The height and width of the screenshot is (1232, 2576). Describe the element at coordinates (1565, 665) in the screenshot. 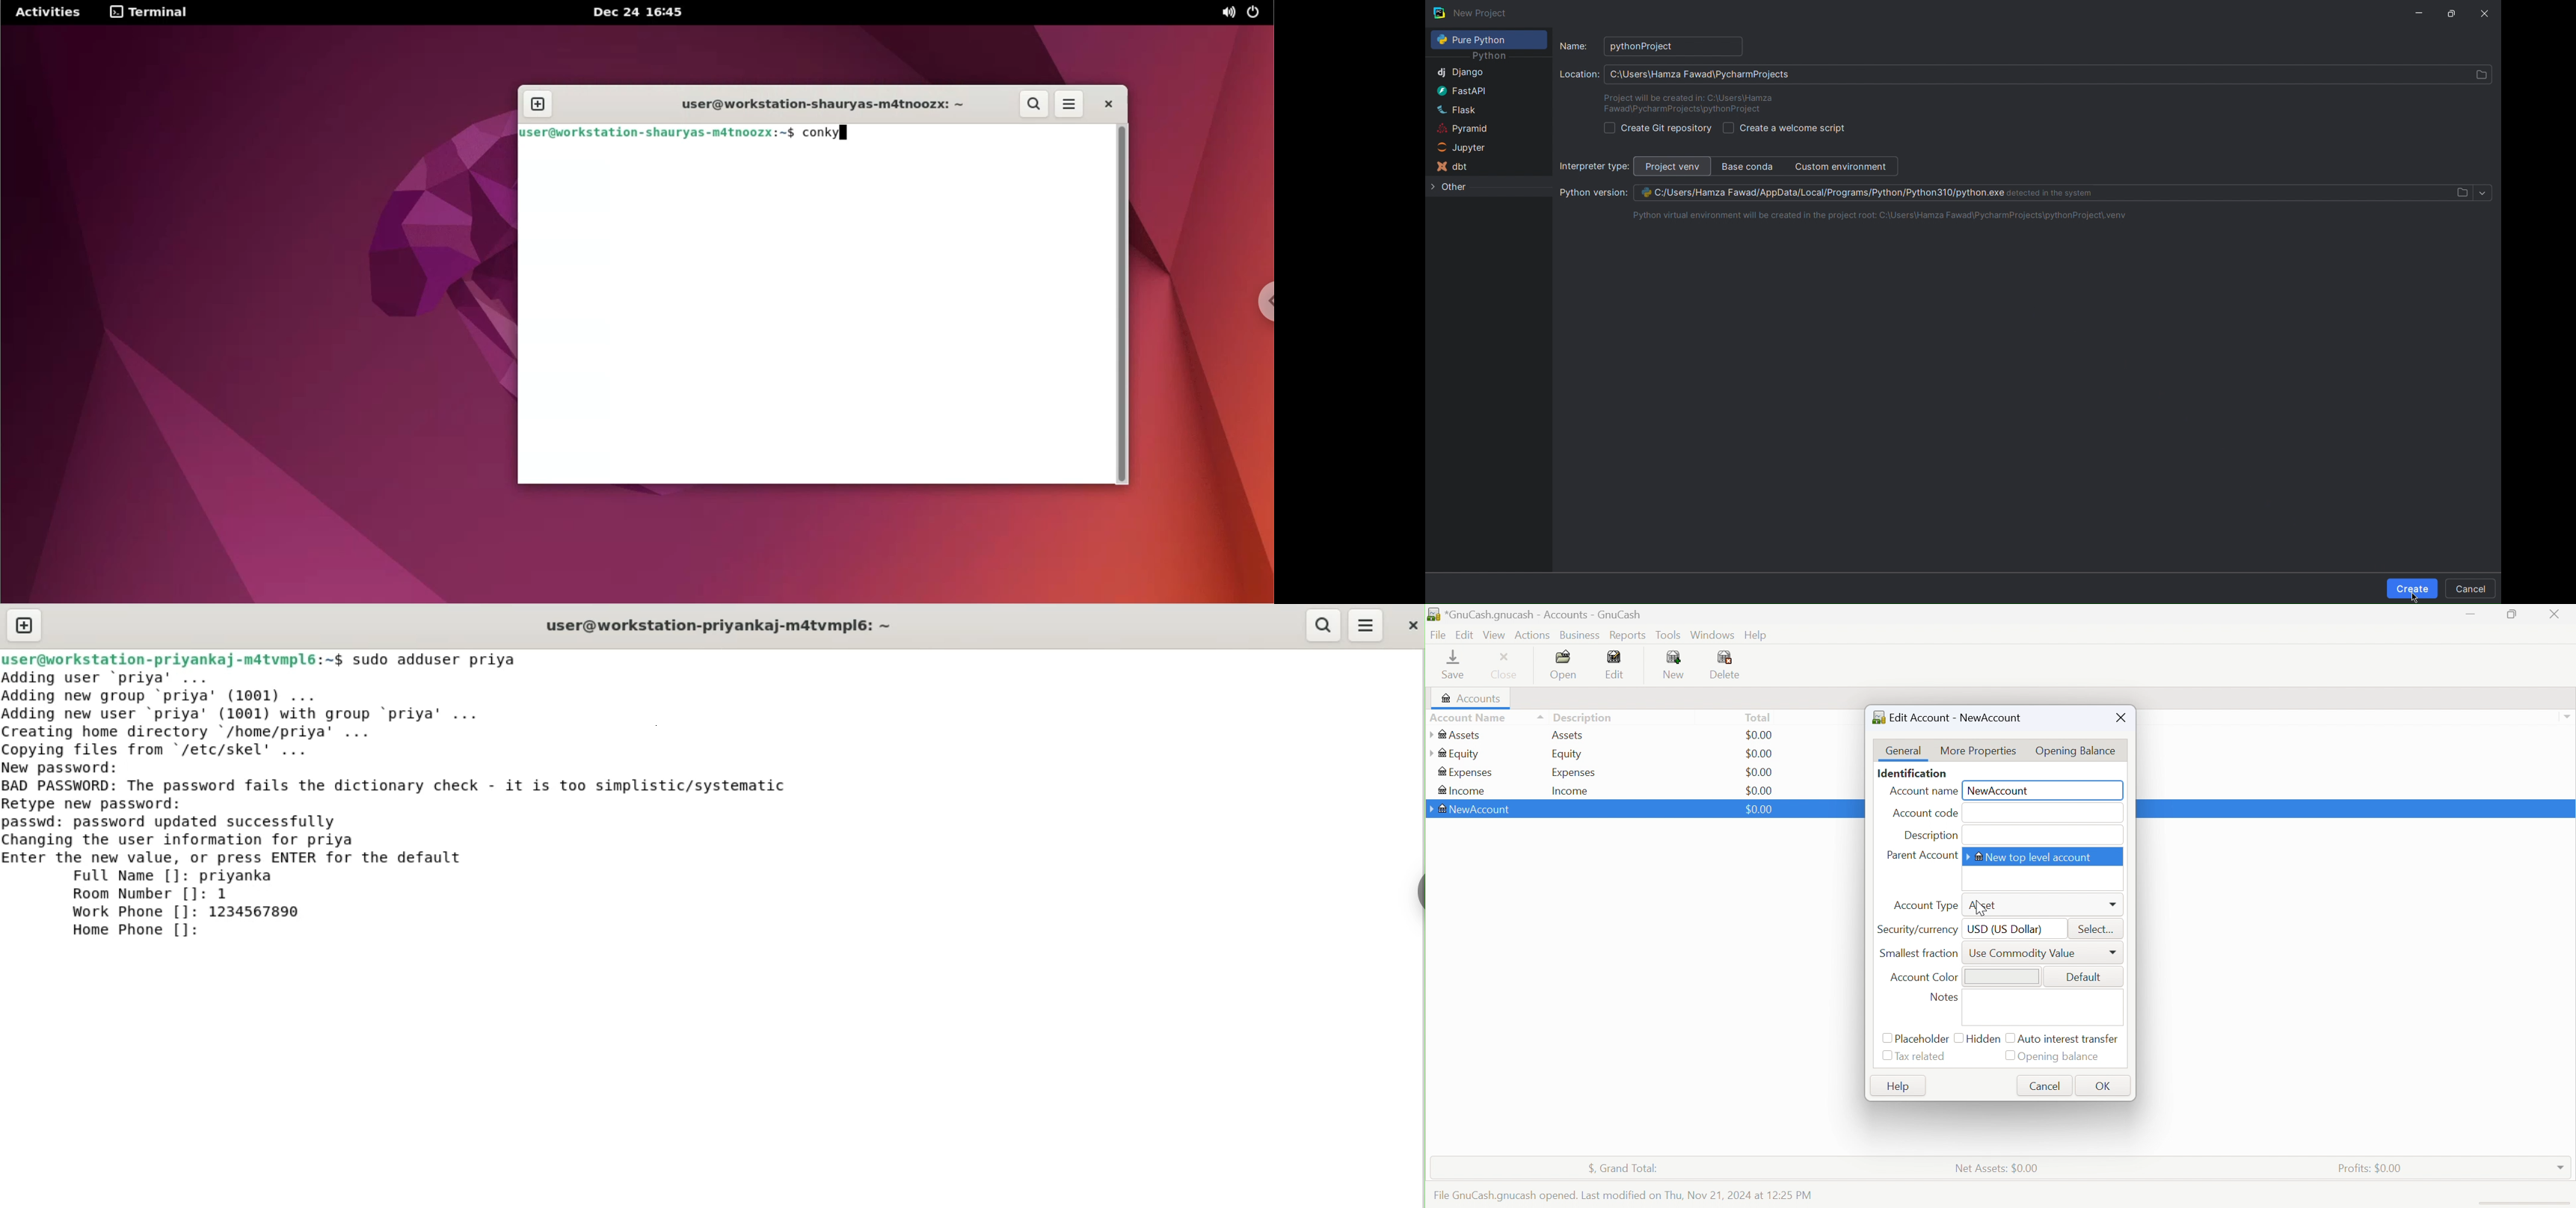

I see `Open` at that location.